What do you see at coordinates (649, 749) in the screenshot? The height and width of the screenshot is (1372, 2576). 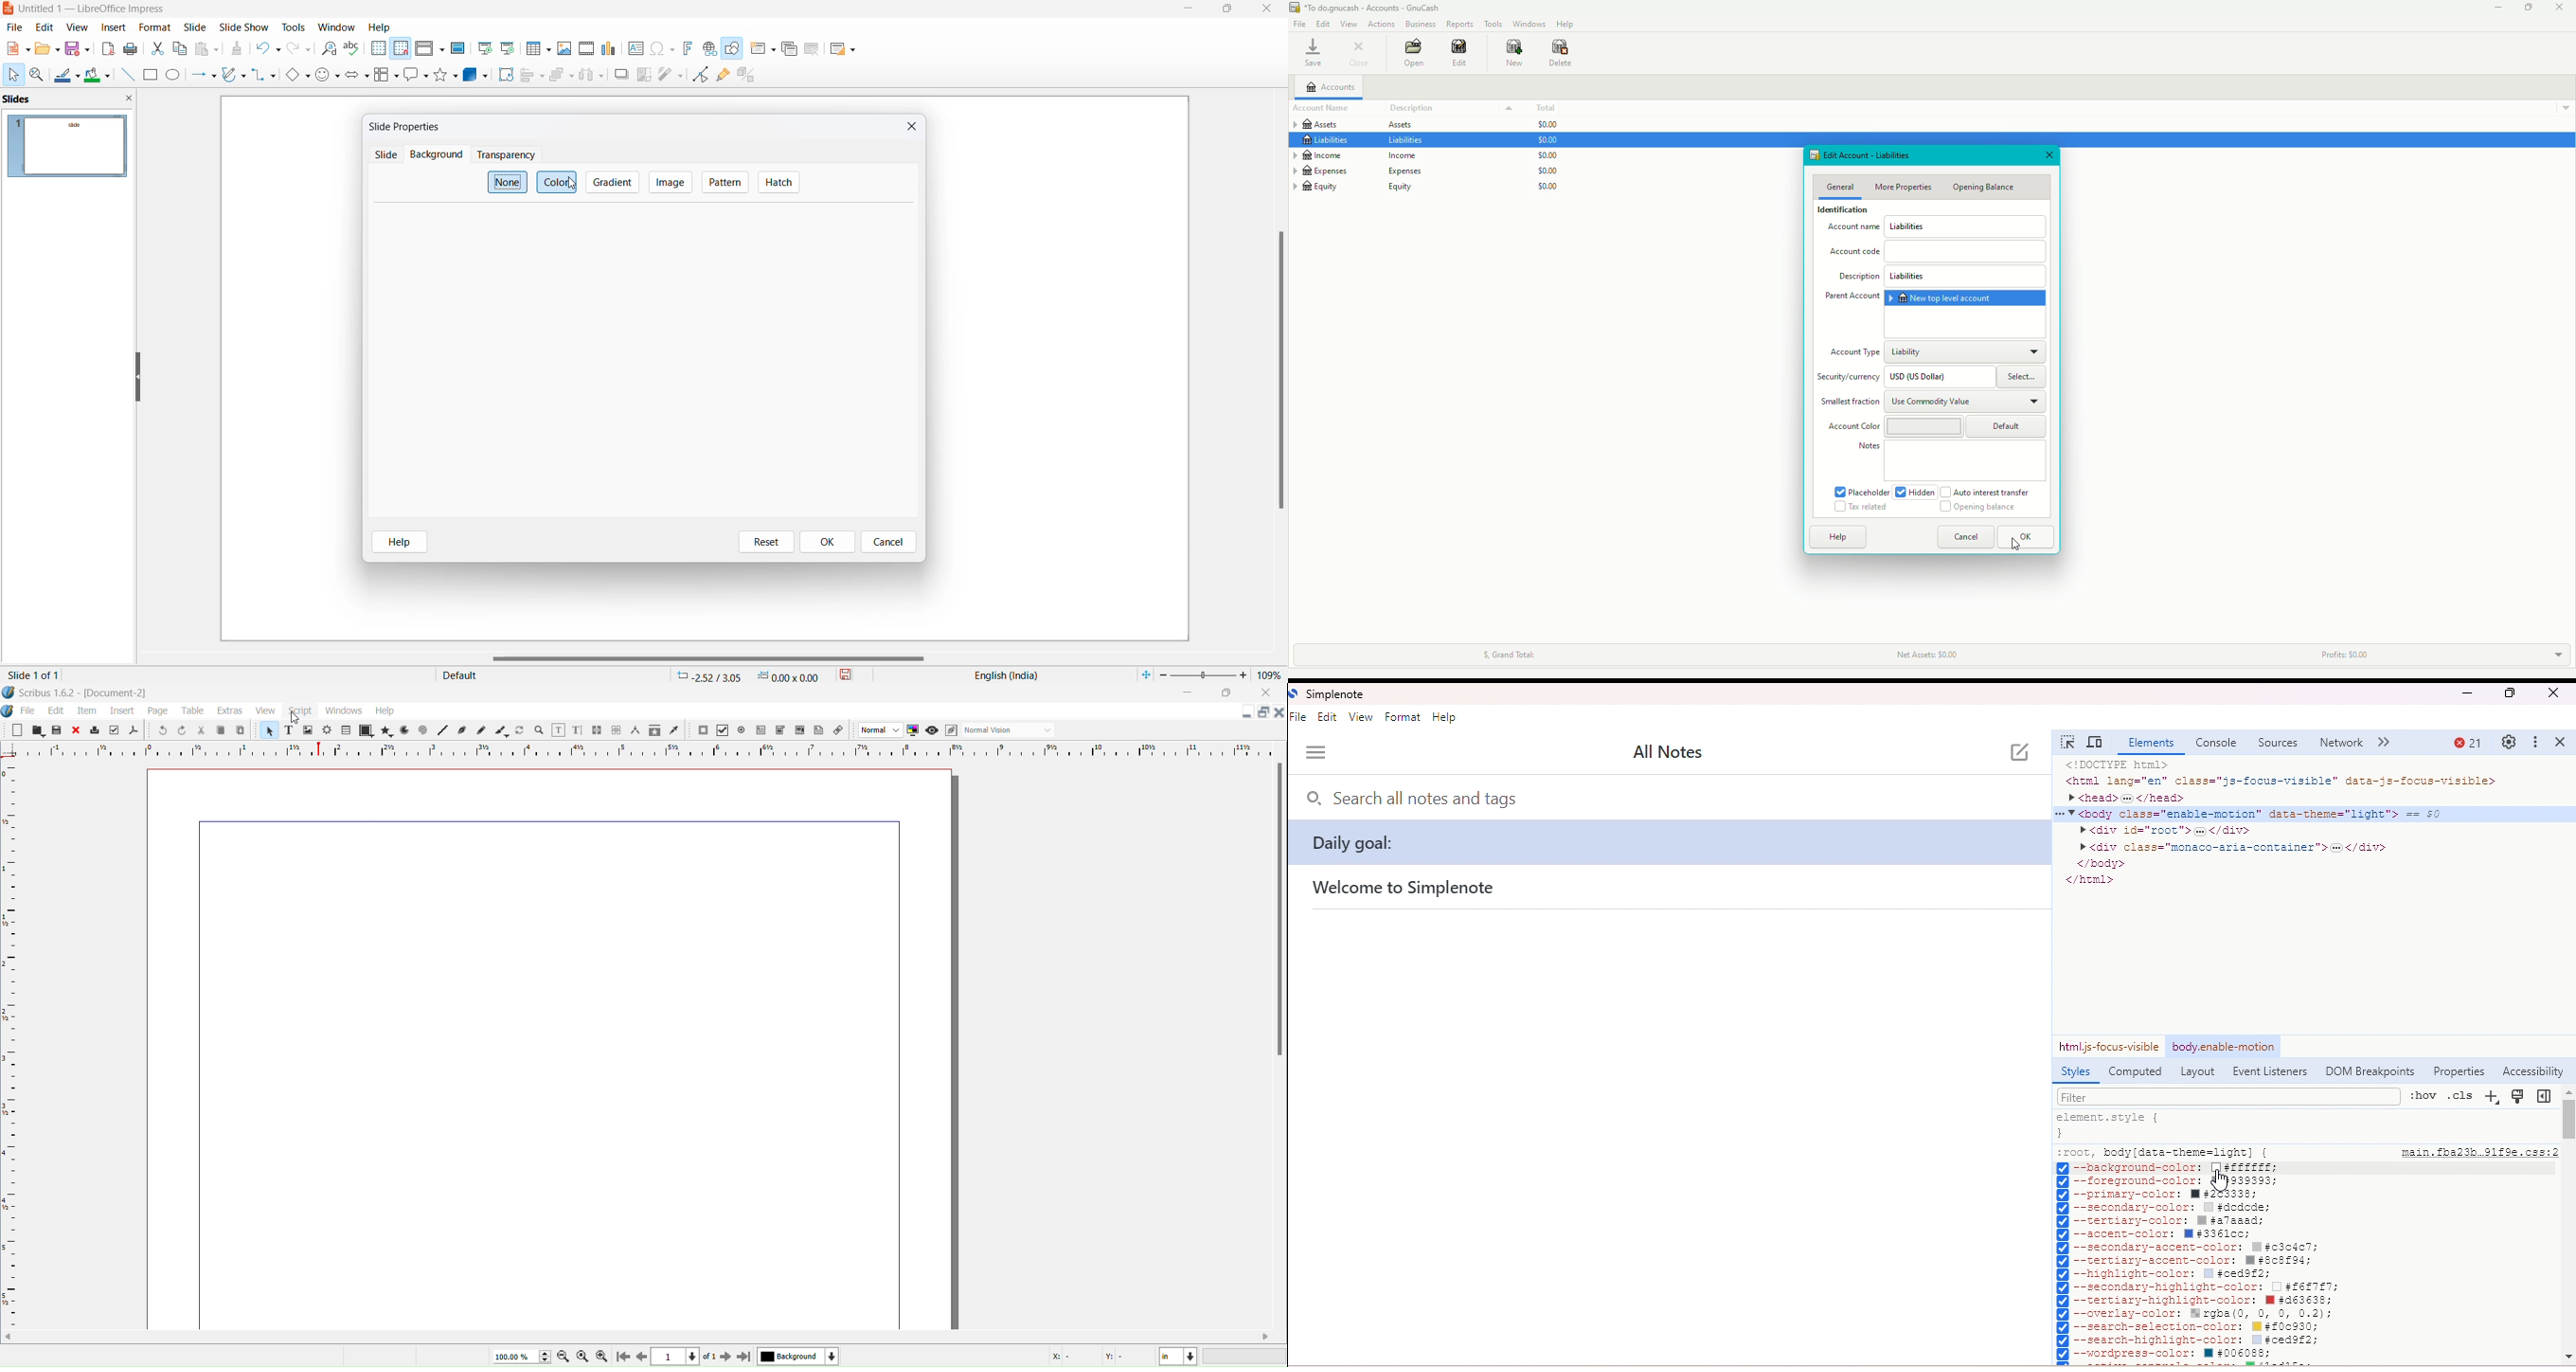 I see `Horizontal Ruler` at bounding box center [649, 749].